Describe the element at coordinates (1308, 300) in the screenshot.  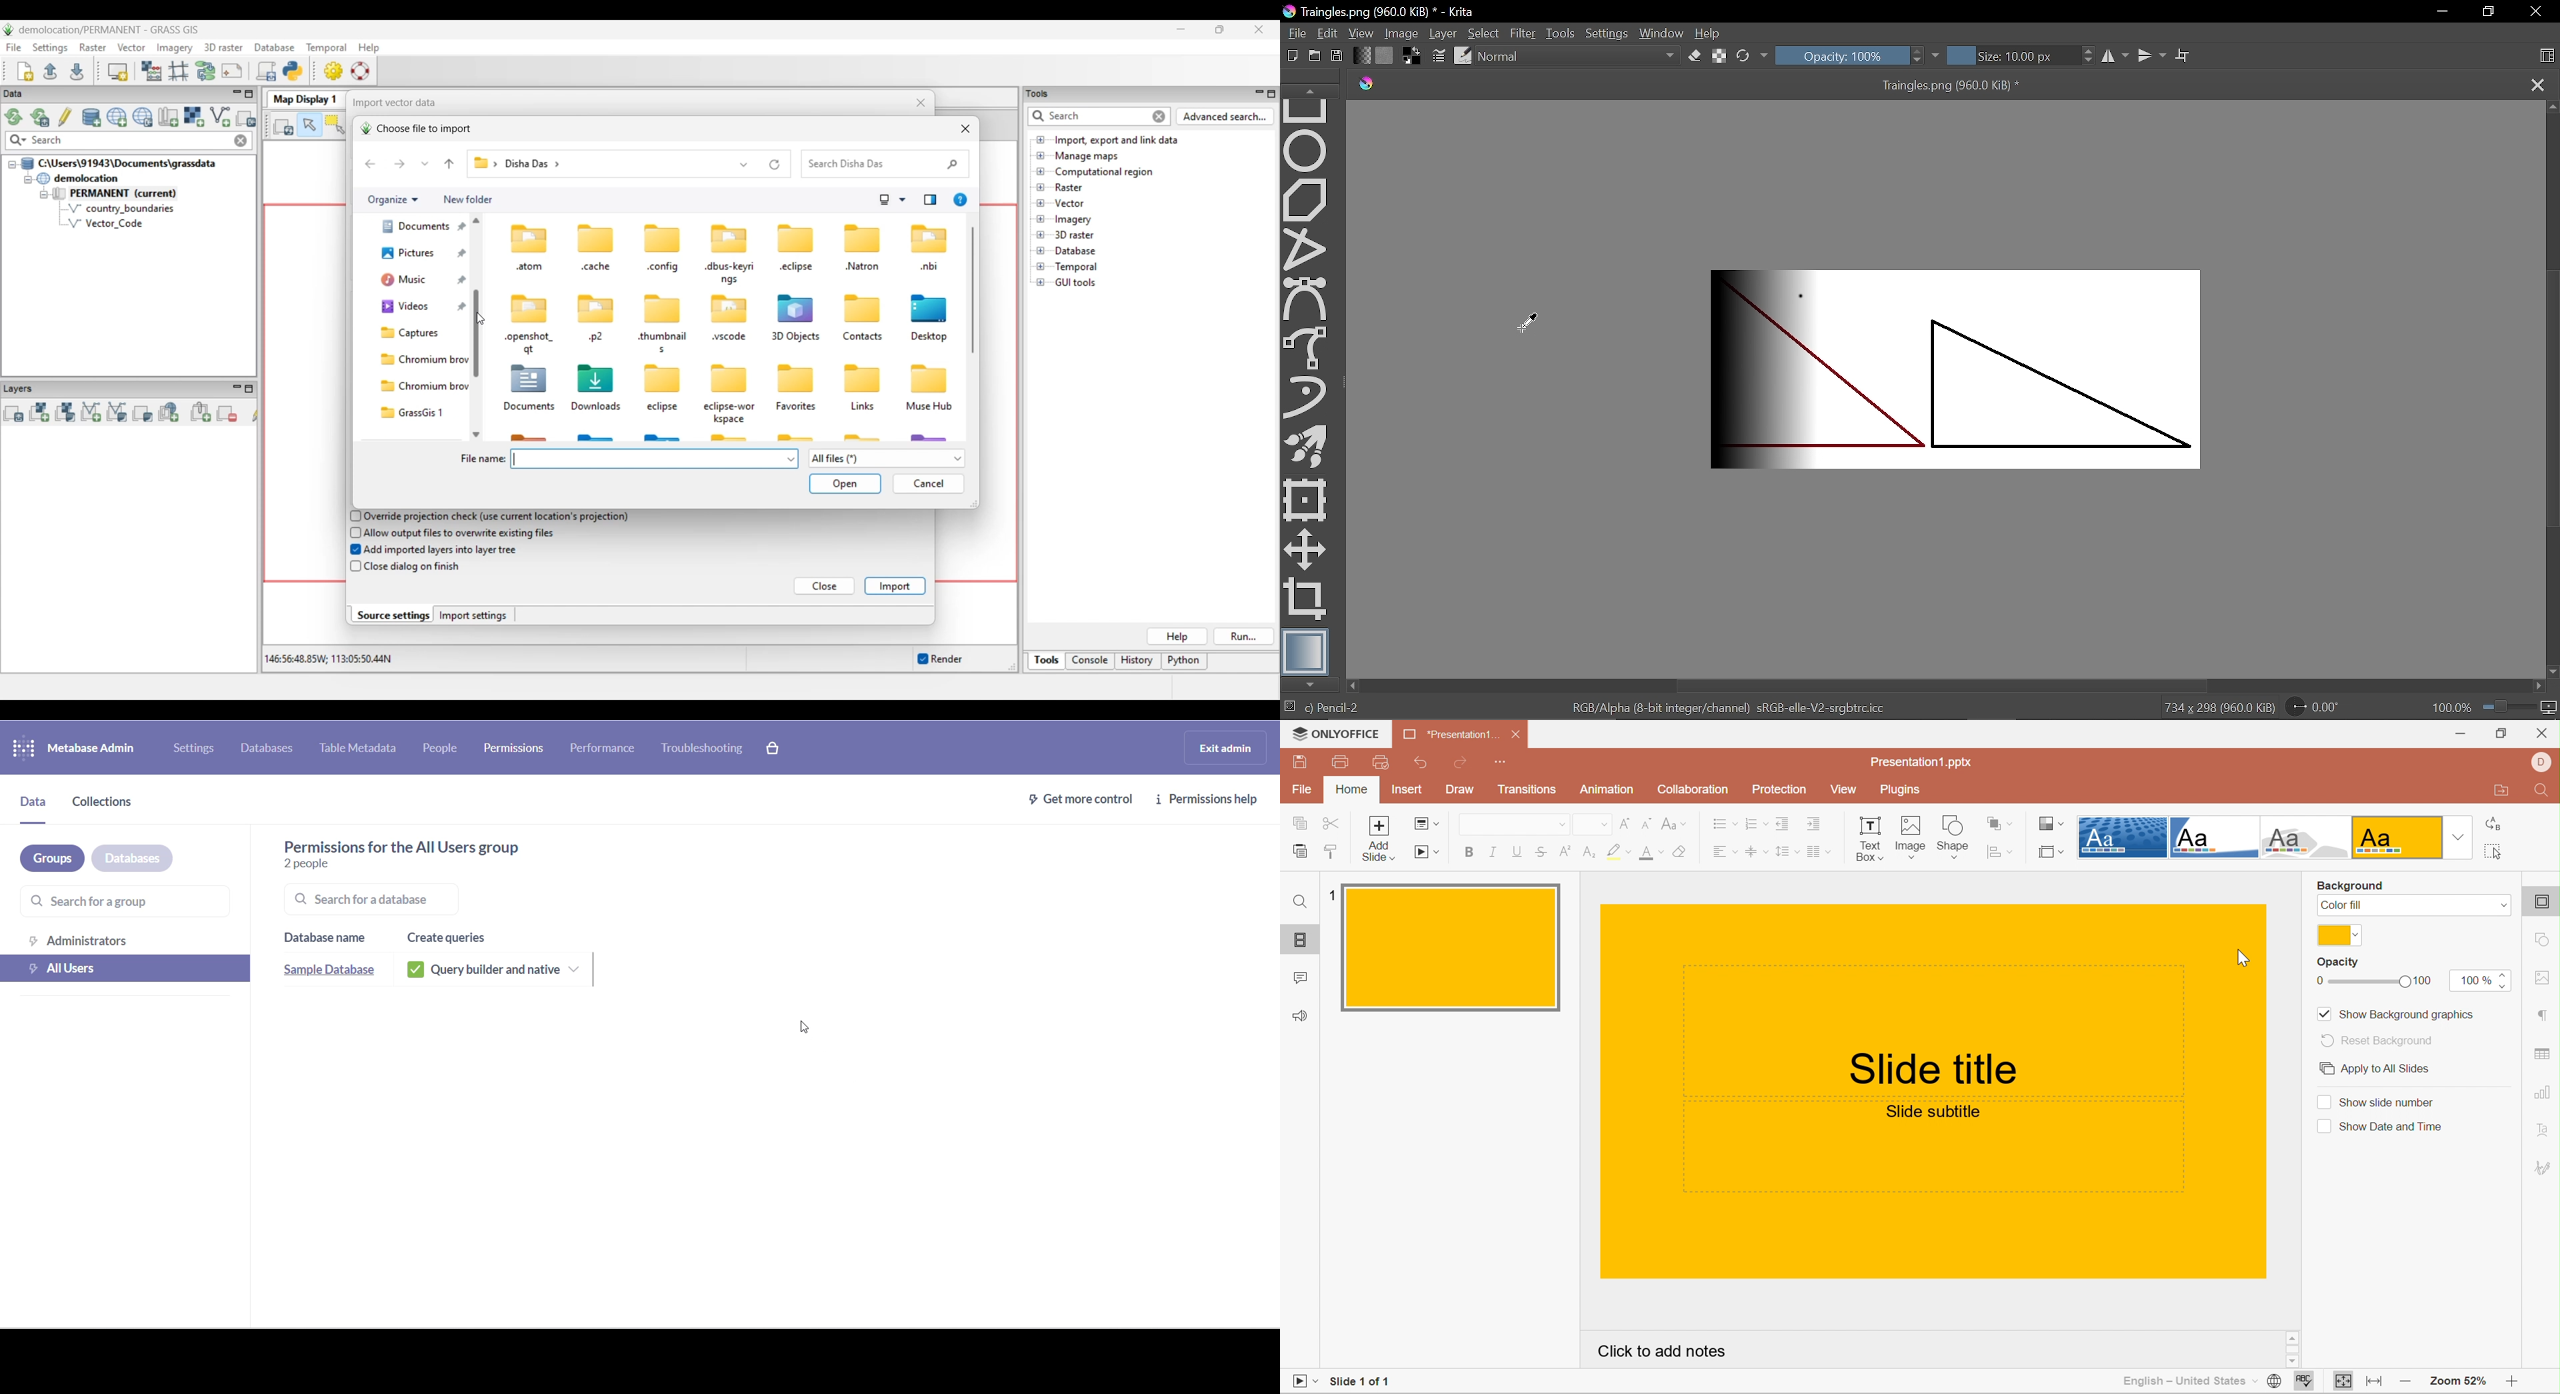
I see `Bezier curve tool` at that location.